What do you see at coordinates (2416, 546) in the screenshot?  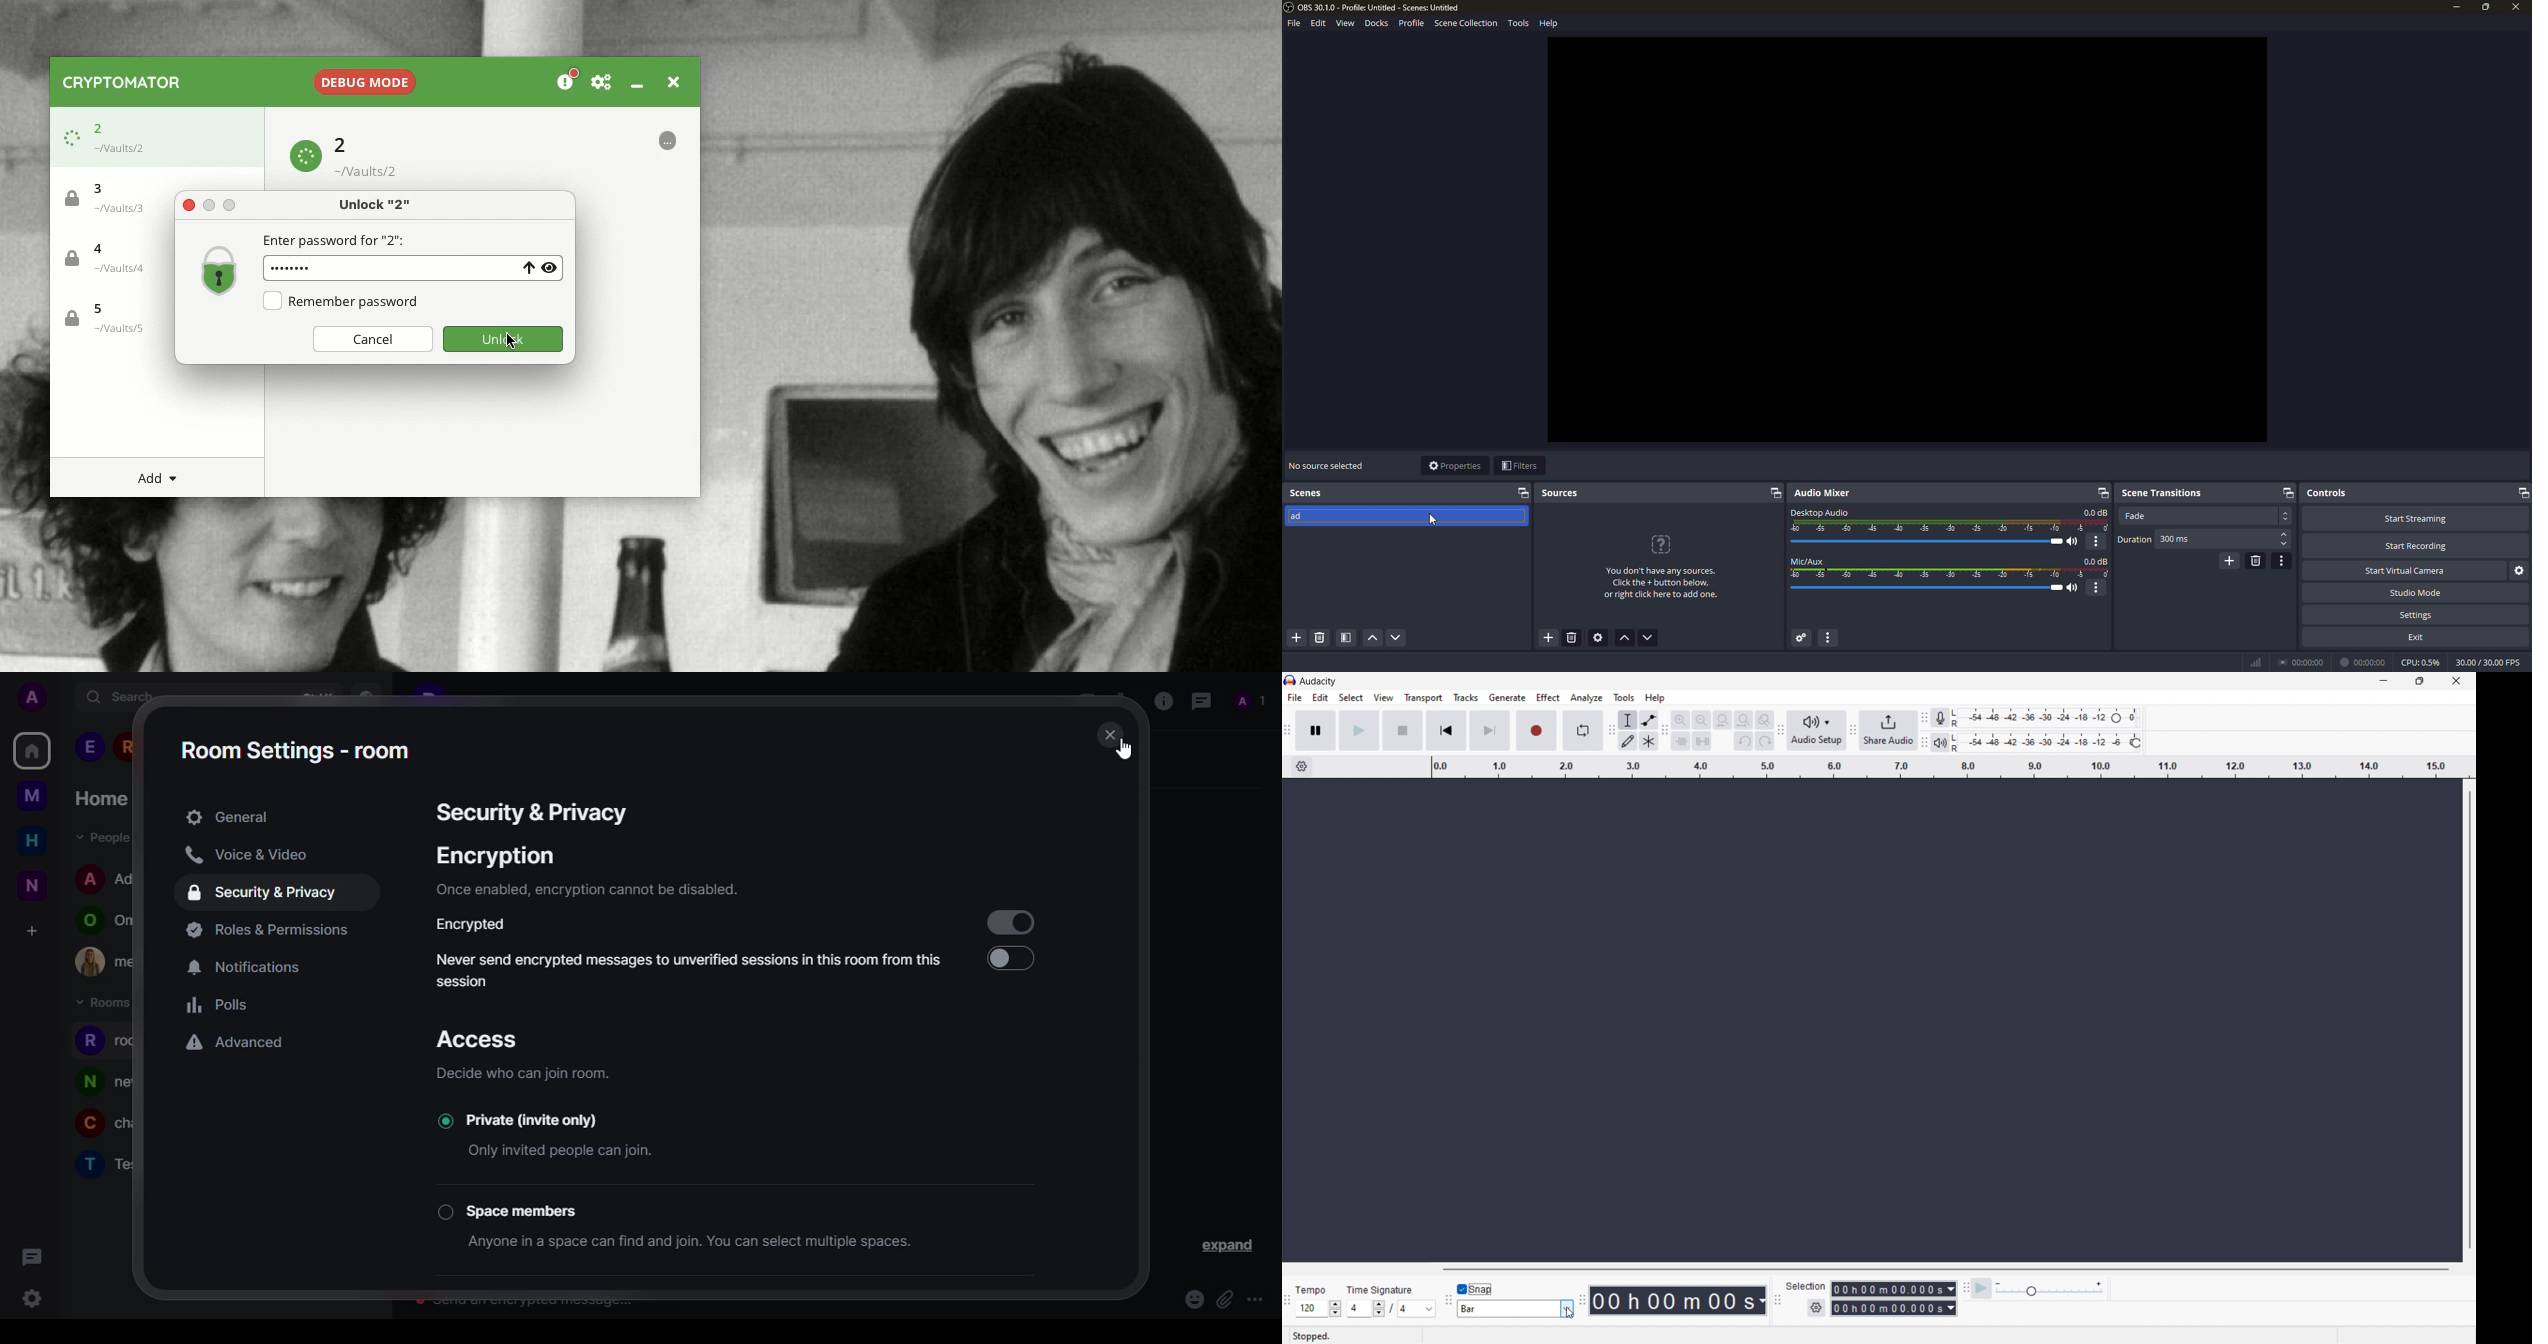 I see `start recording` at bounding box center [2416, 546].